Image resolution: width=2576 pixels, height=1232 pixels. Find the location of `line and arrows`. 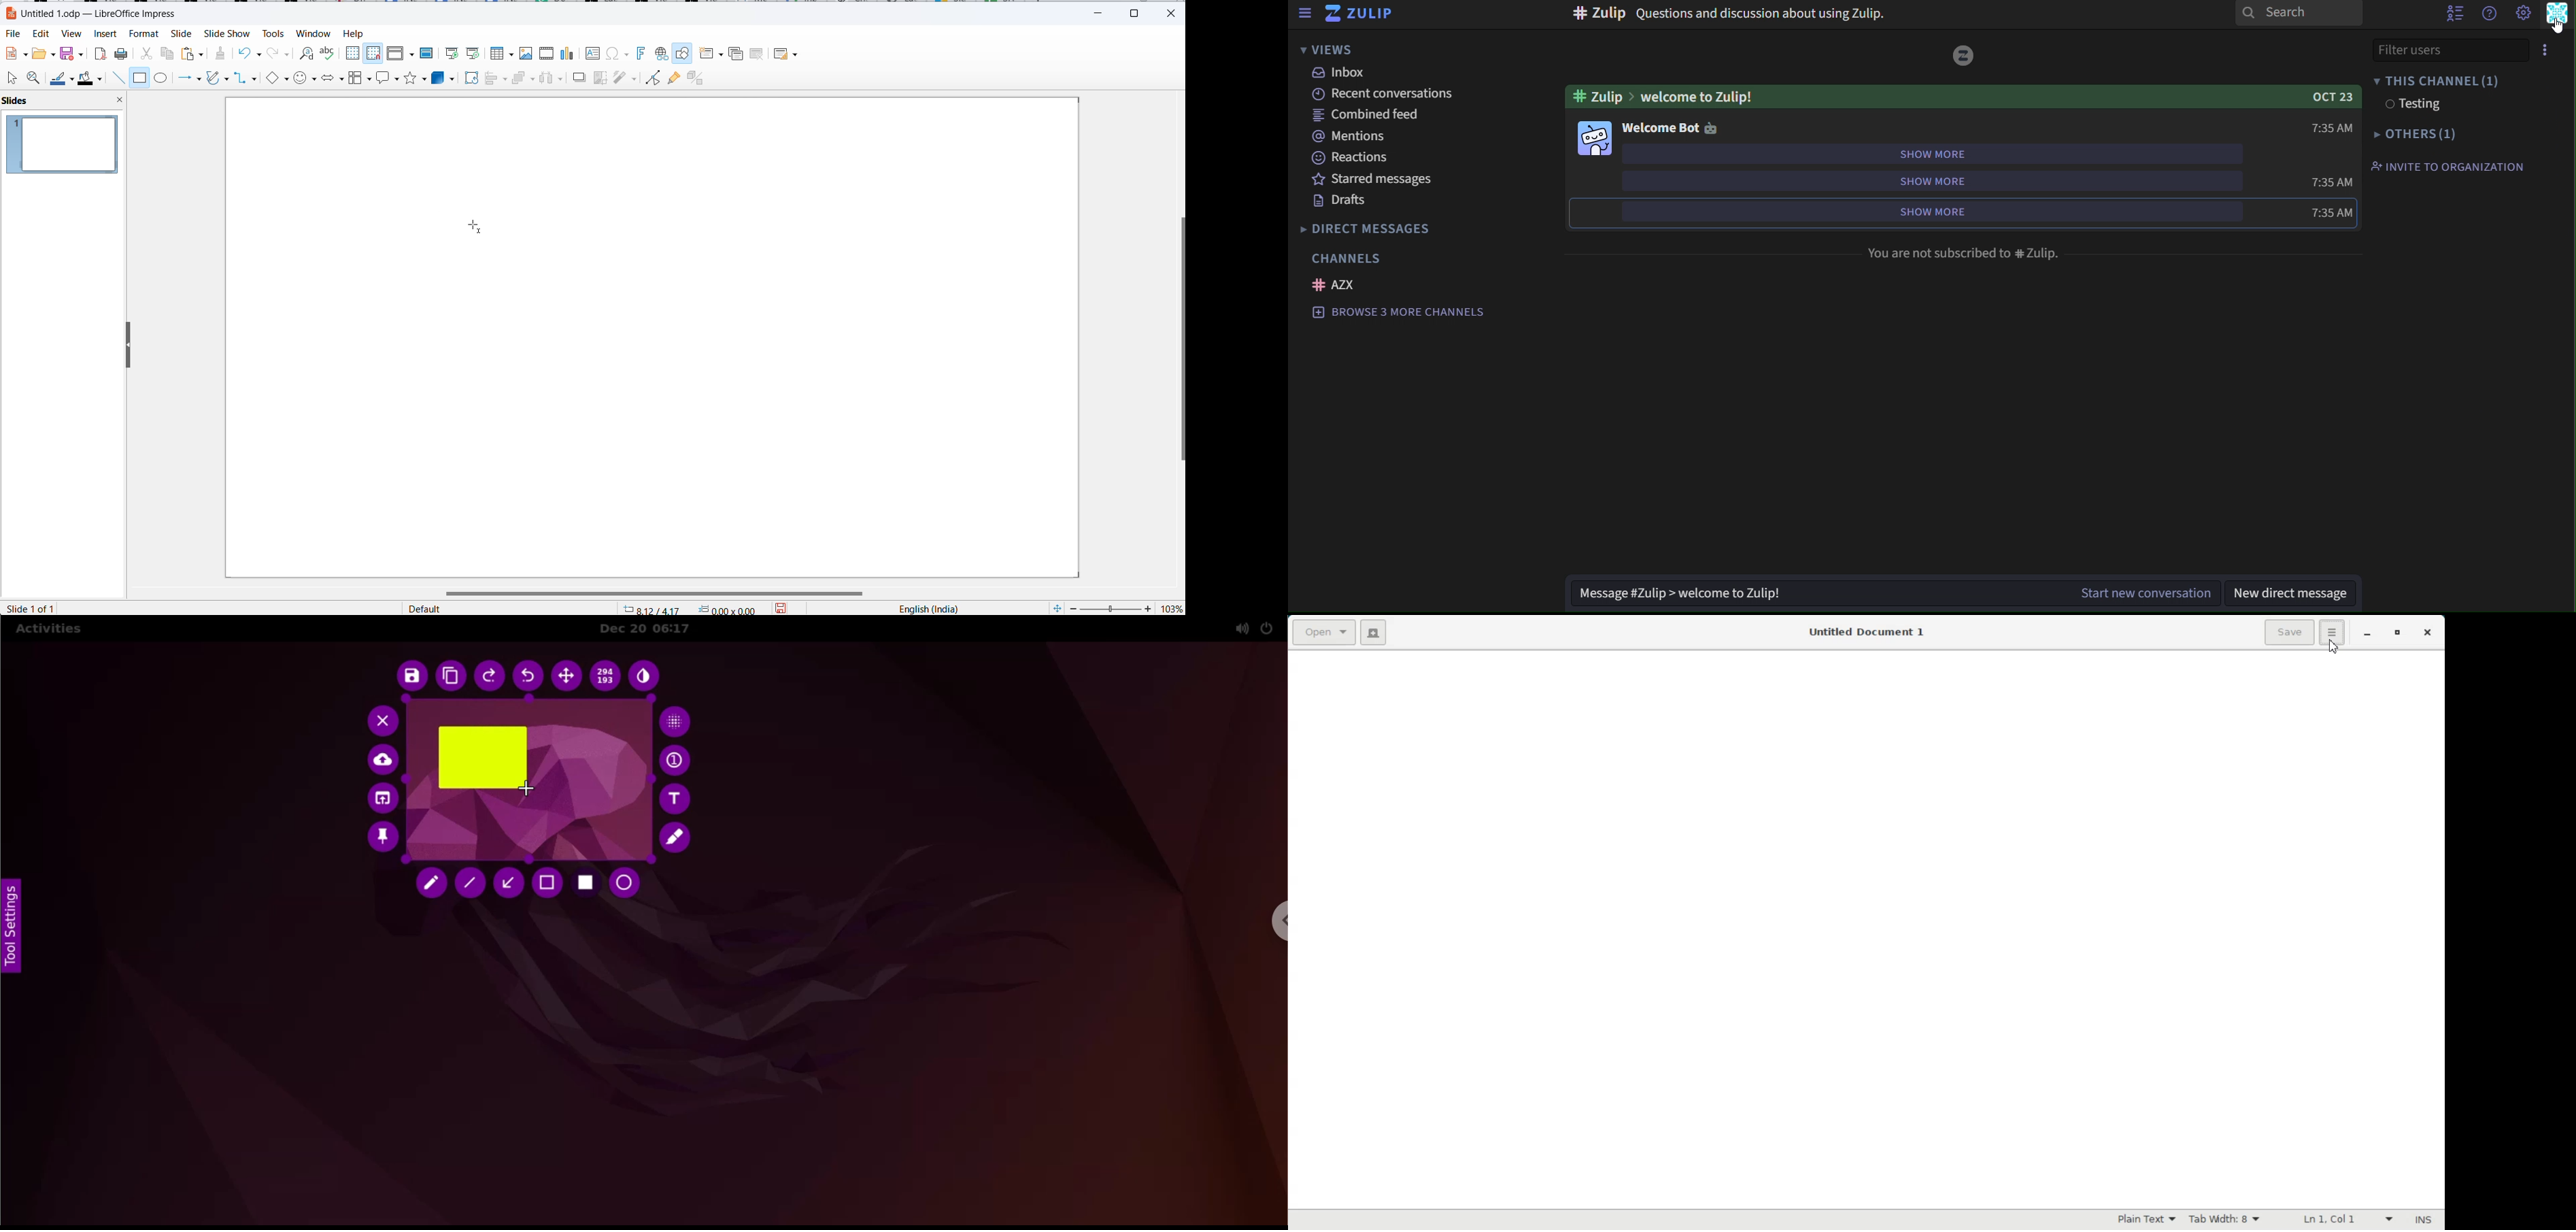

line and arrows is located at coordinates (191, 79).